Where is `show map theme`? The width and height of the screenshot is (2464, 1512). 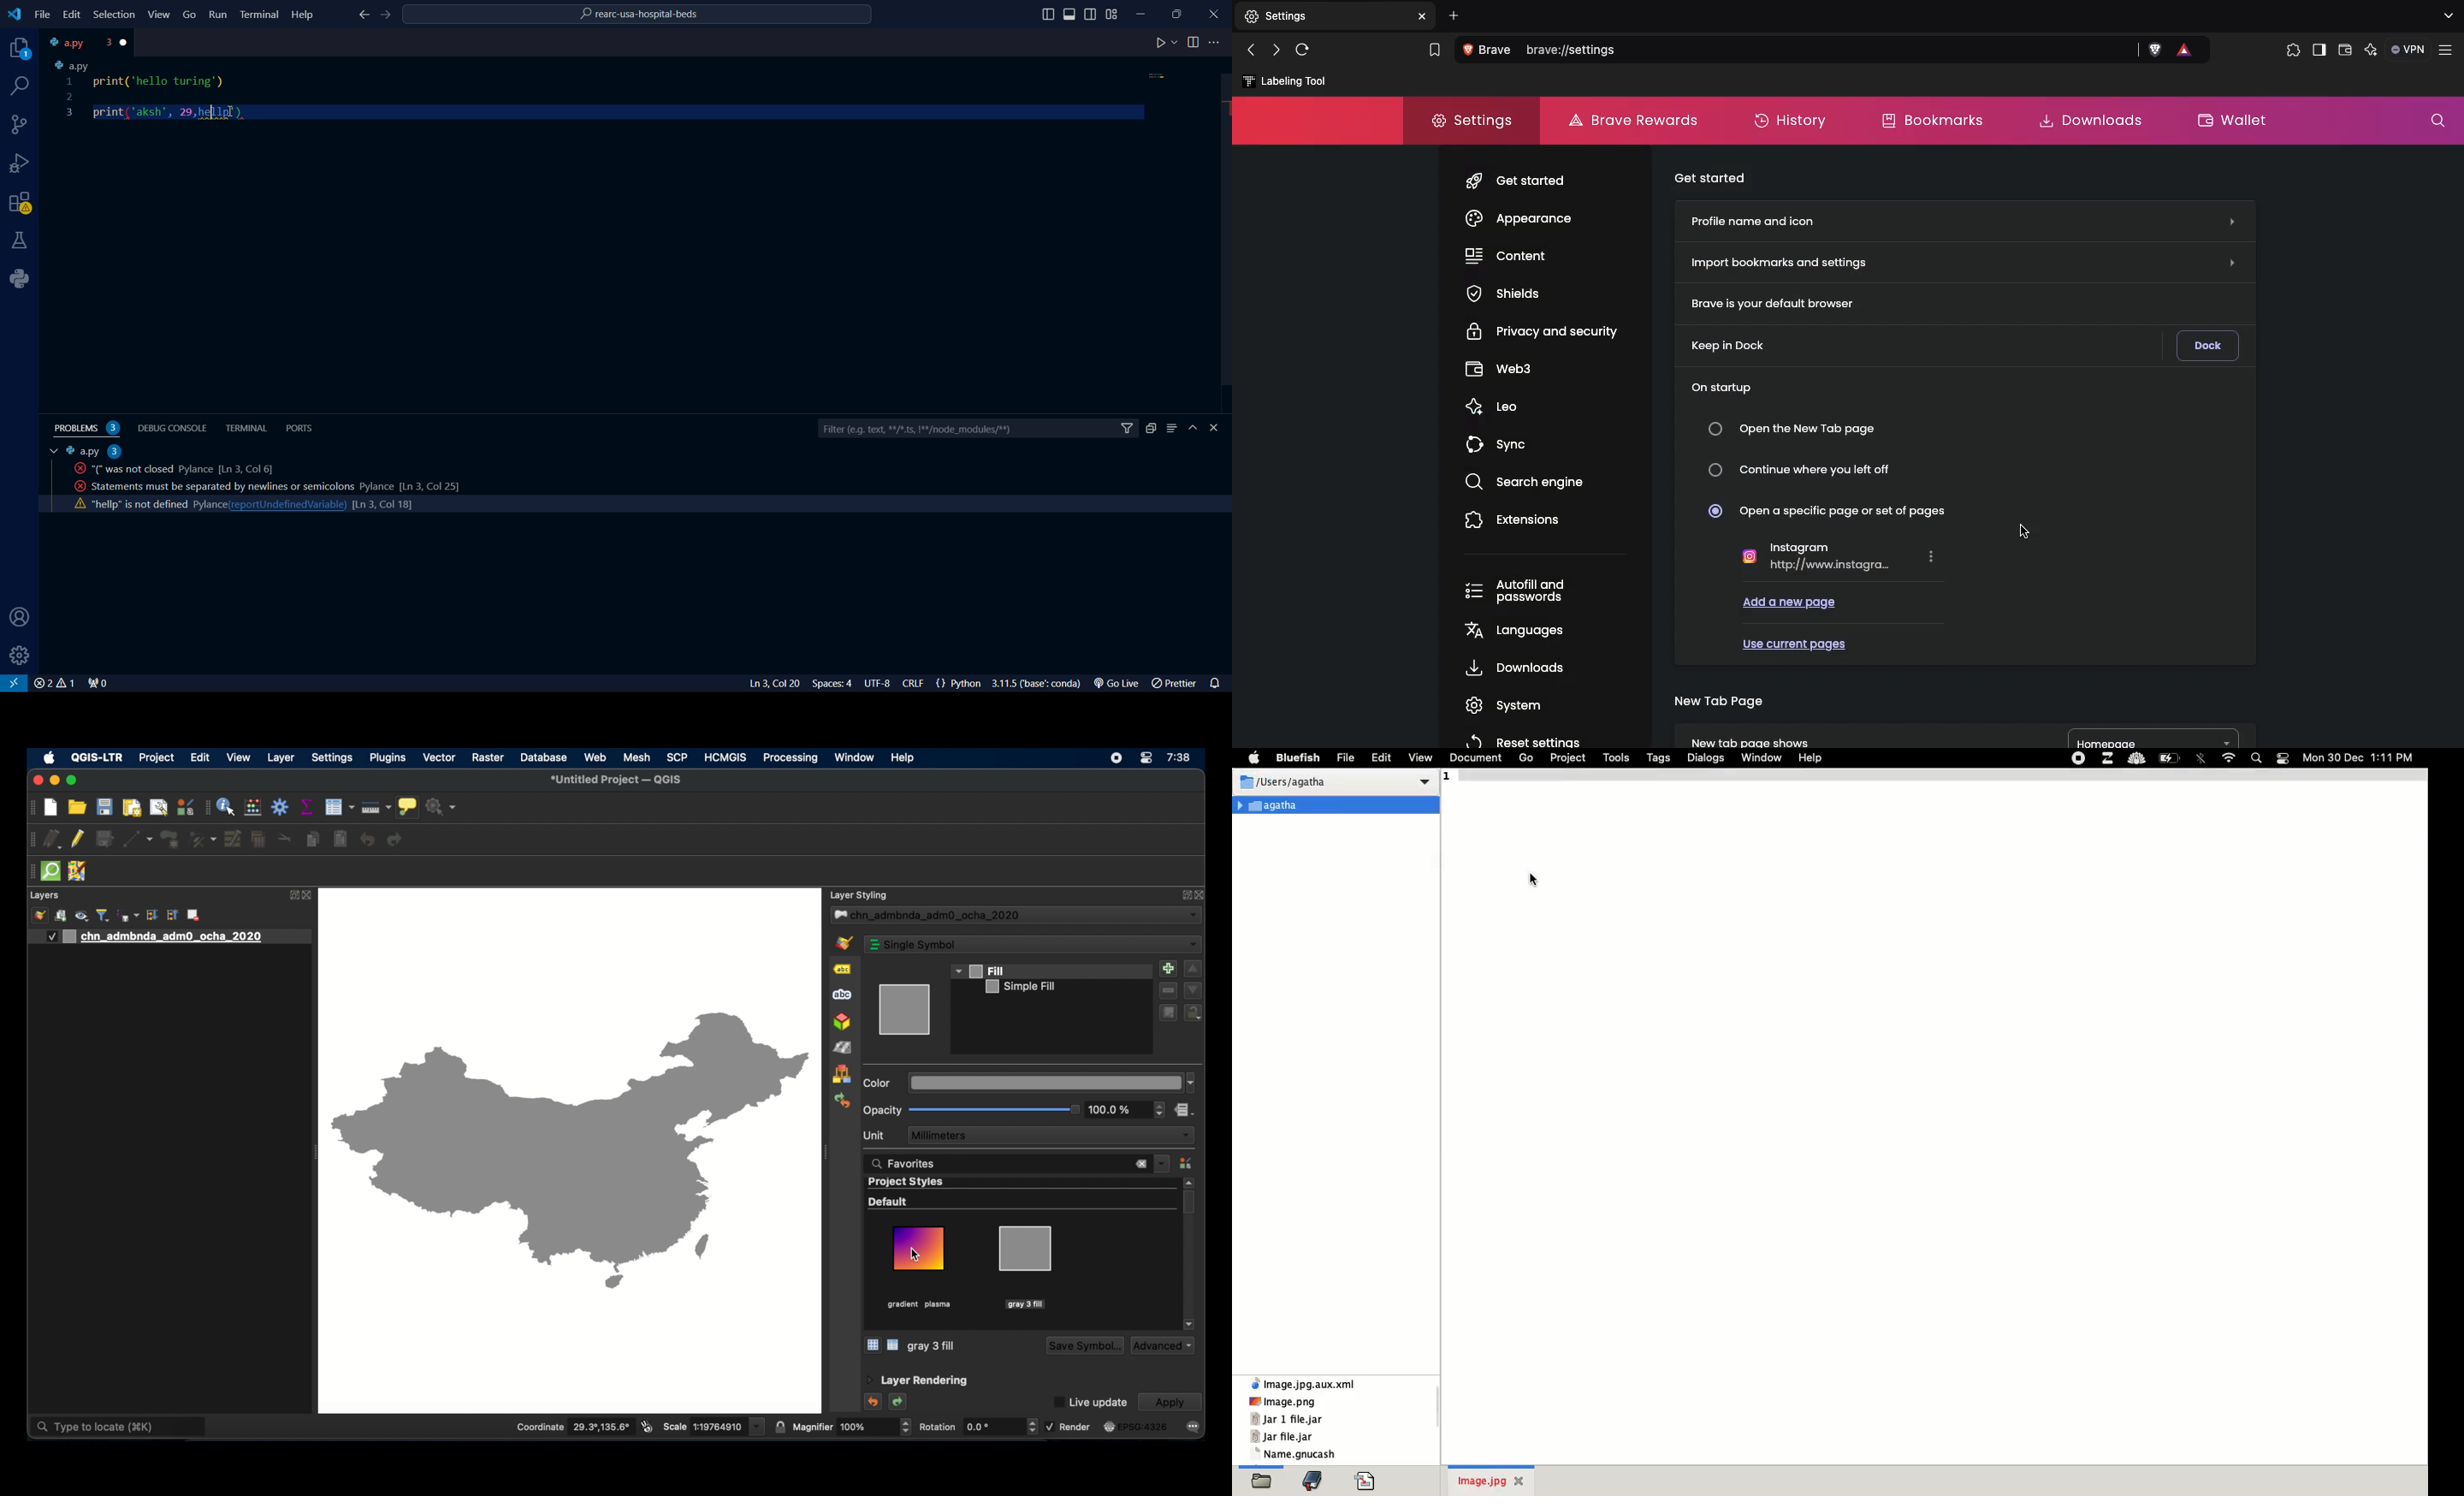
show map theme is located at coordinates (83, 917).